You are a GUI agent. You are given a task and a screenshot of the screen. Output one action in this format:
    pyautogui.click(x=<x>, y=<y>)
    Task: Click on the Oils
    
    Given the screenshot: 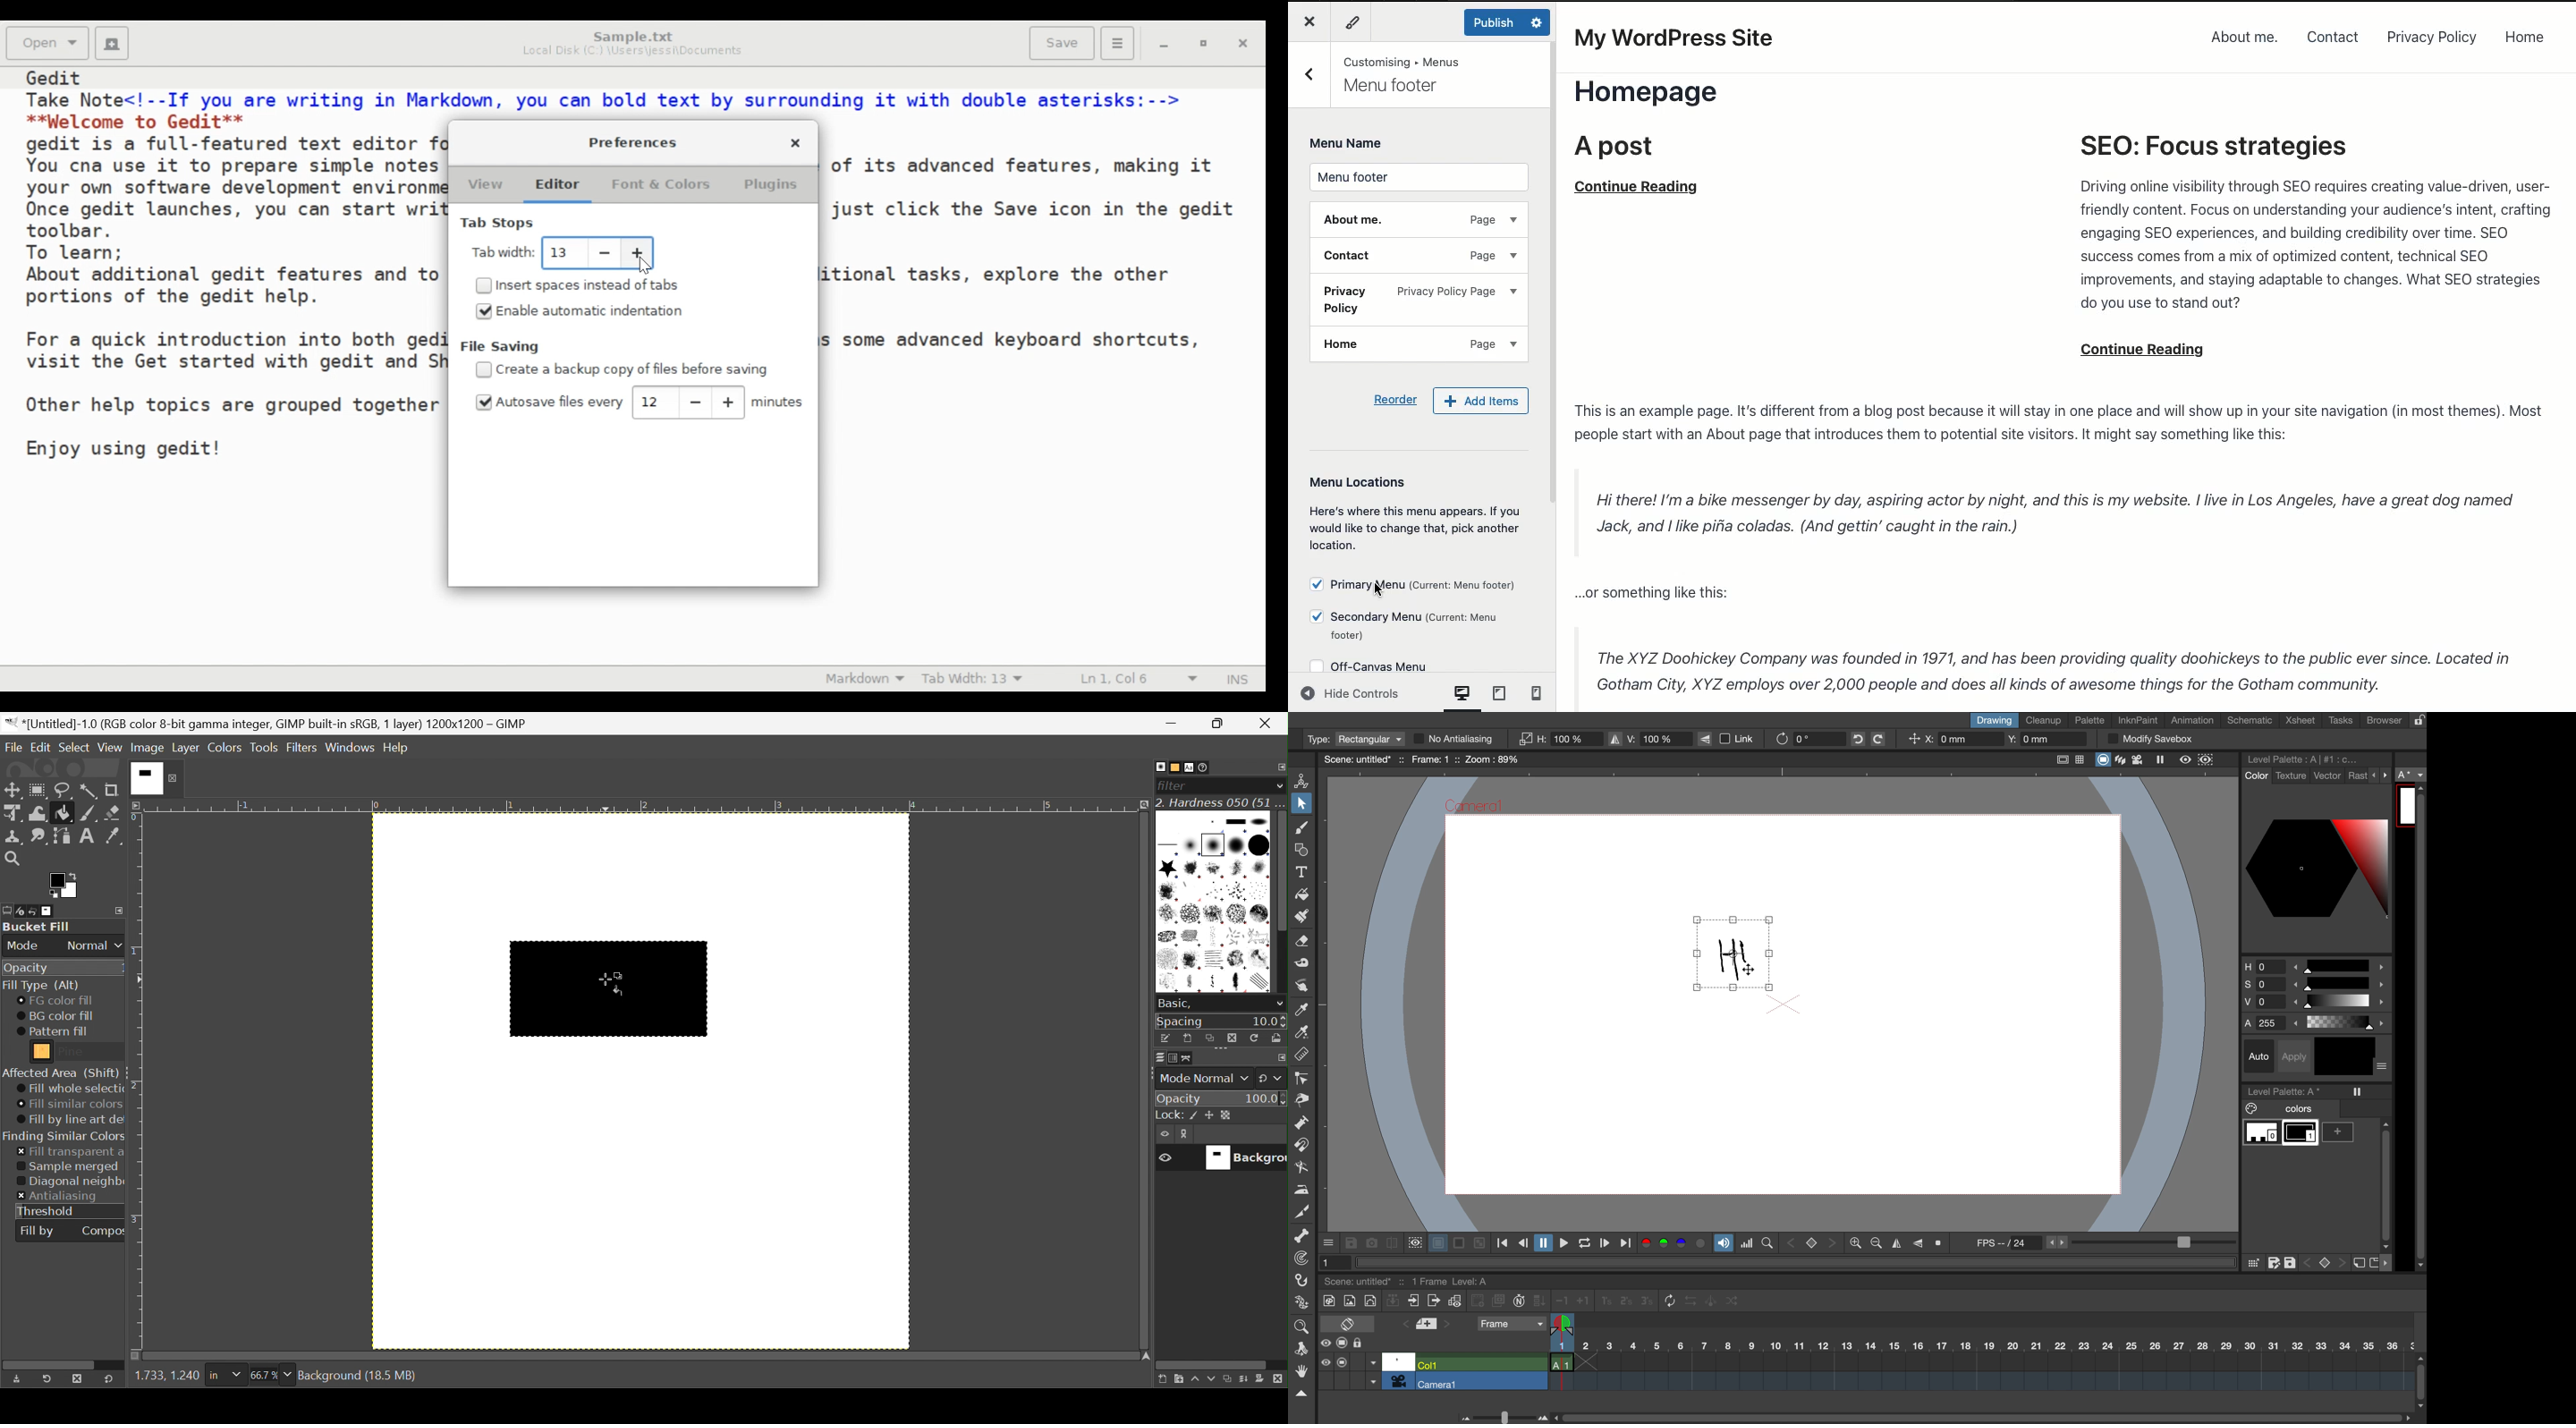 What is the action you would take?
    pyautogui.click(x=1236, y=960)
    